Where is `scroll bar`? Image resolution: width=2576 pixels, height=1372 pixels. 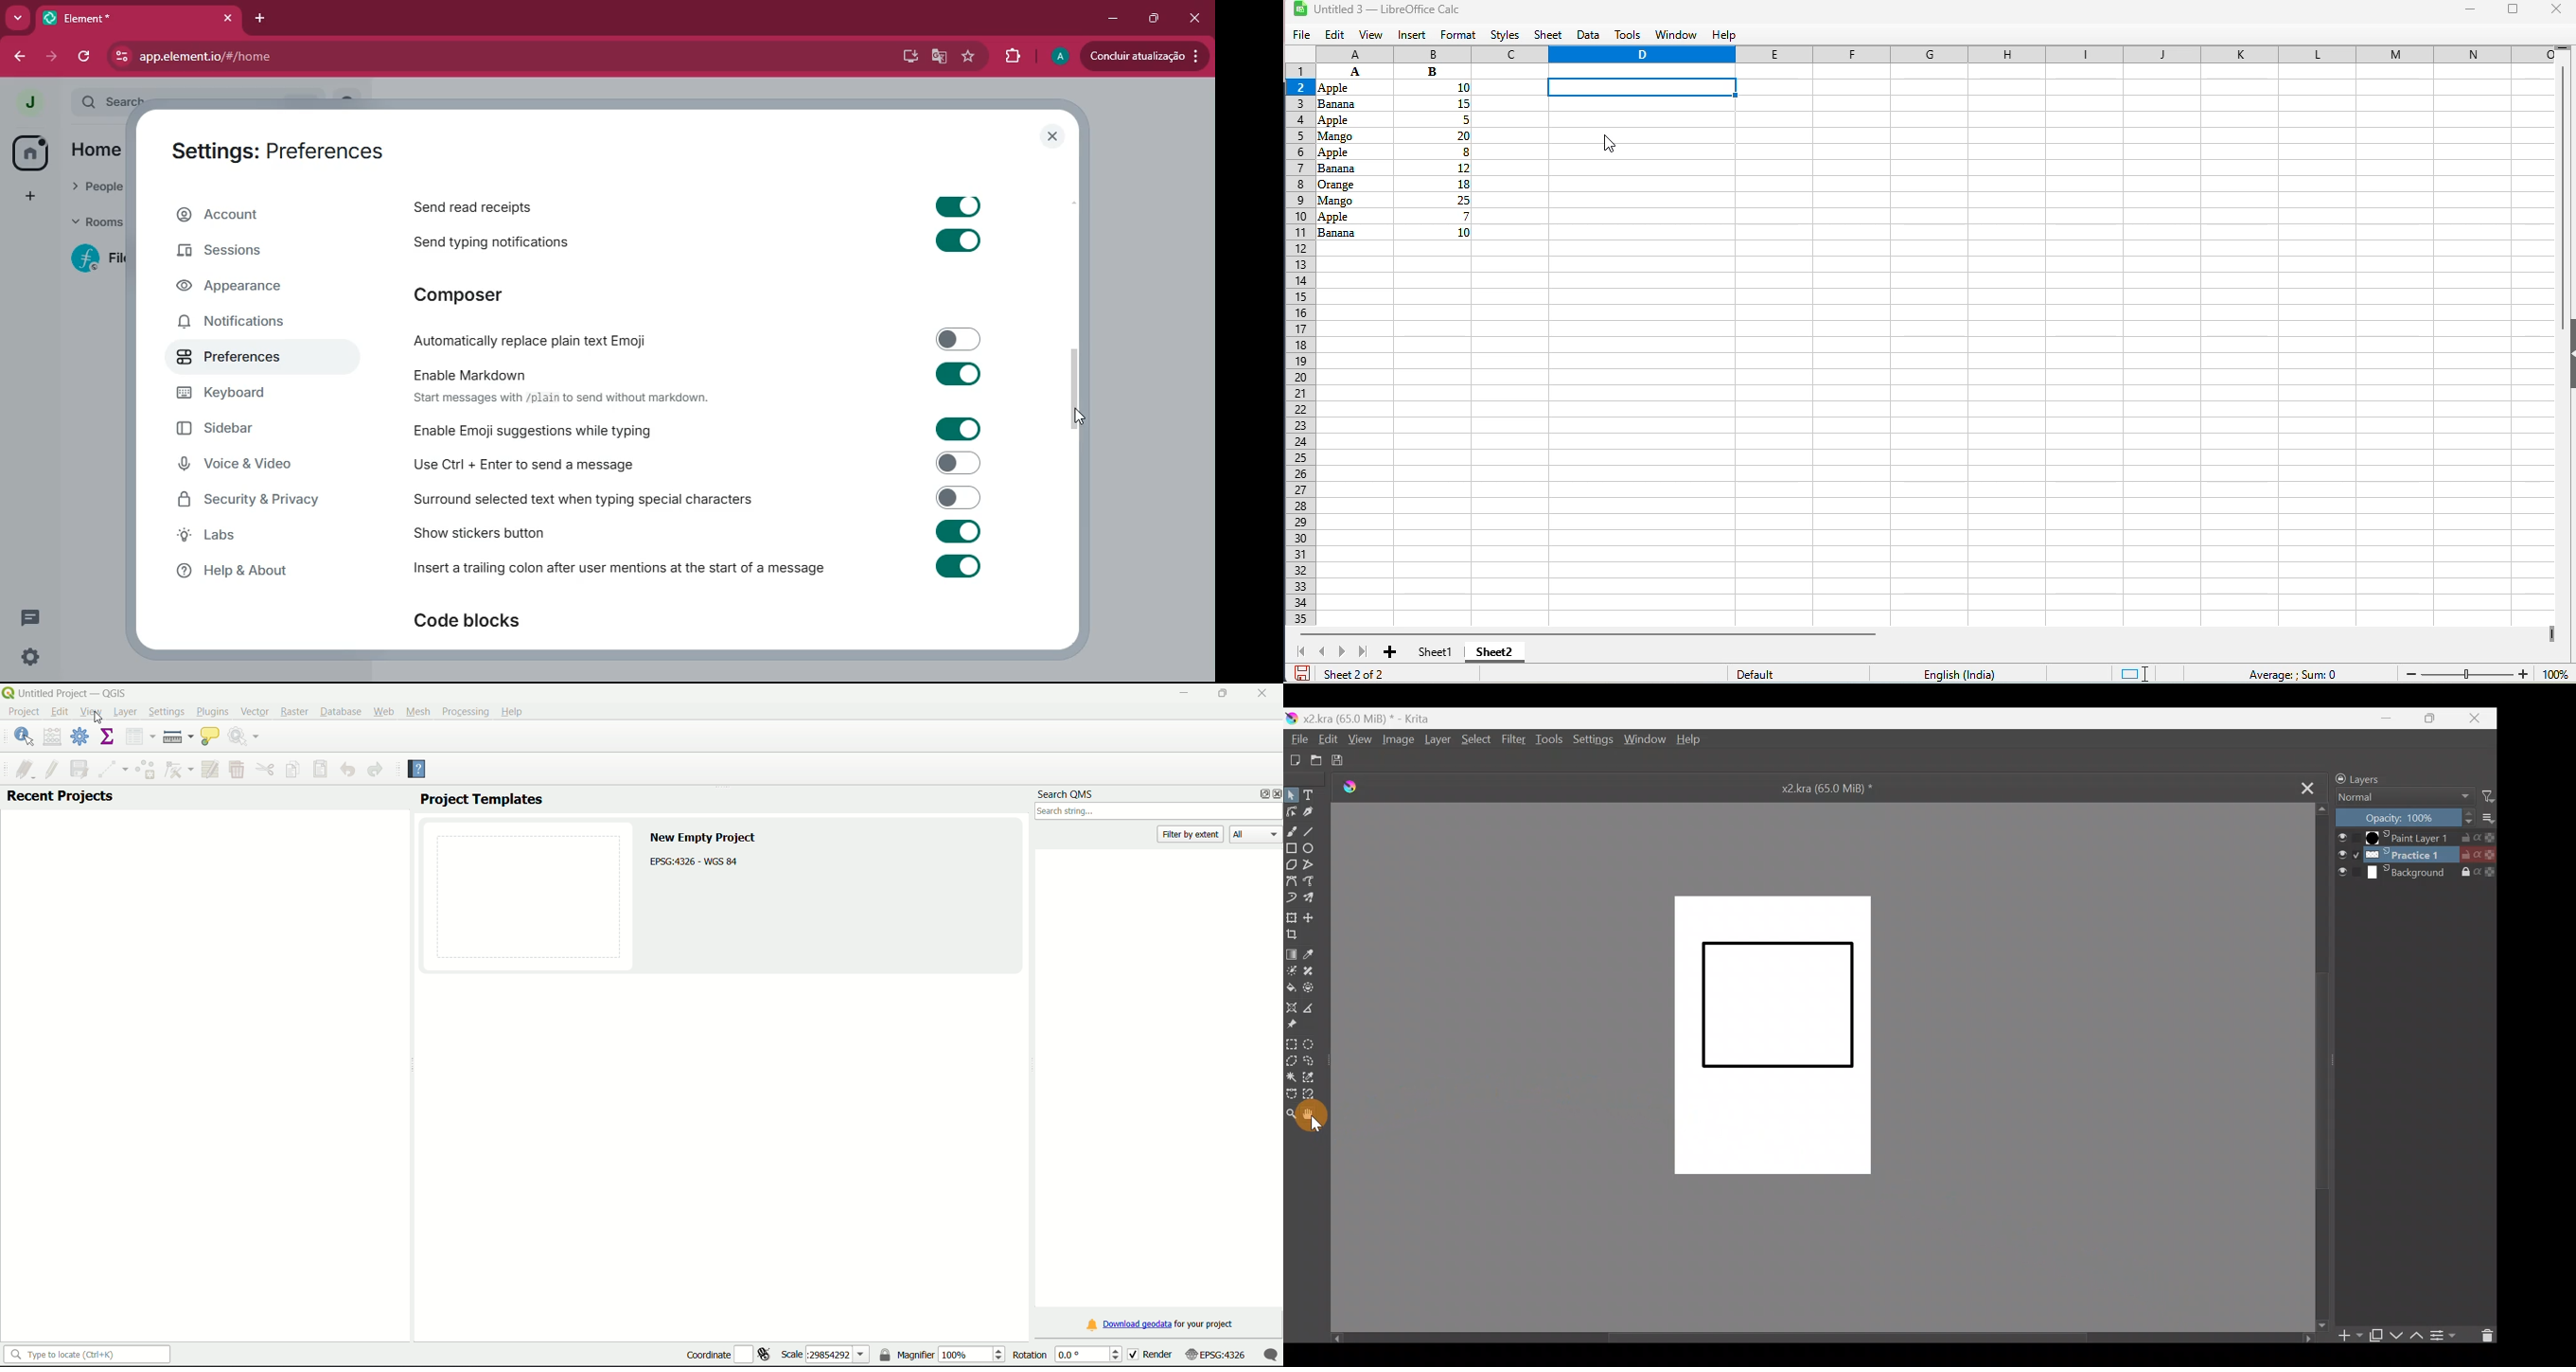 scroll bar is located at coordinates (1073, 384).